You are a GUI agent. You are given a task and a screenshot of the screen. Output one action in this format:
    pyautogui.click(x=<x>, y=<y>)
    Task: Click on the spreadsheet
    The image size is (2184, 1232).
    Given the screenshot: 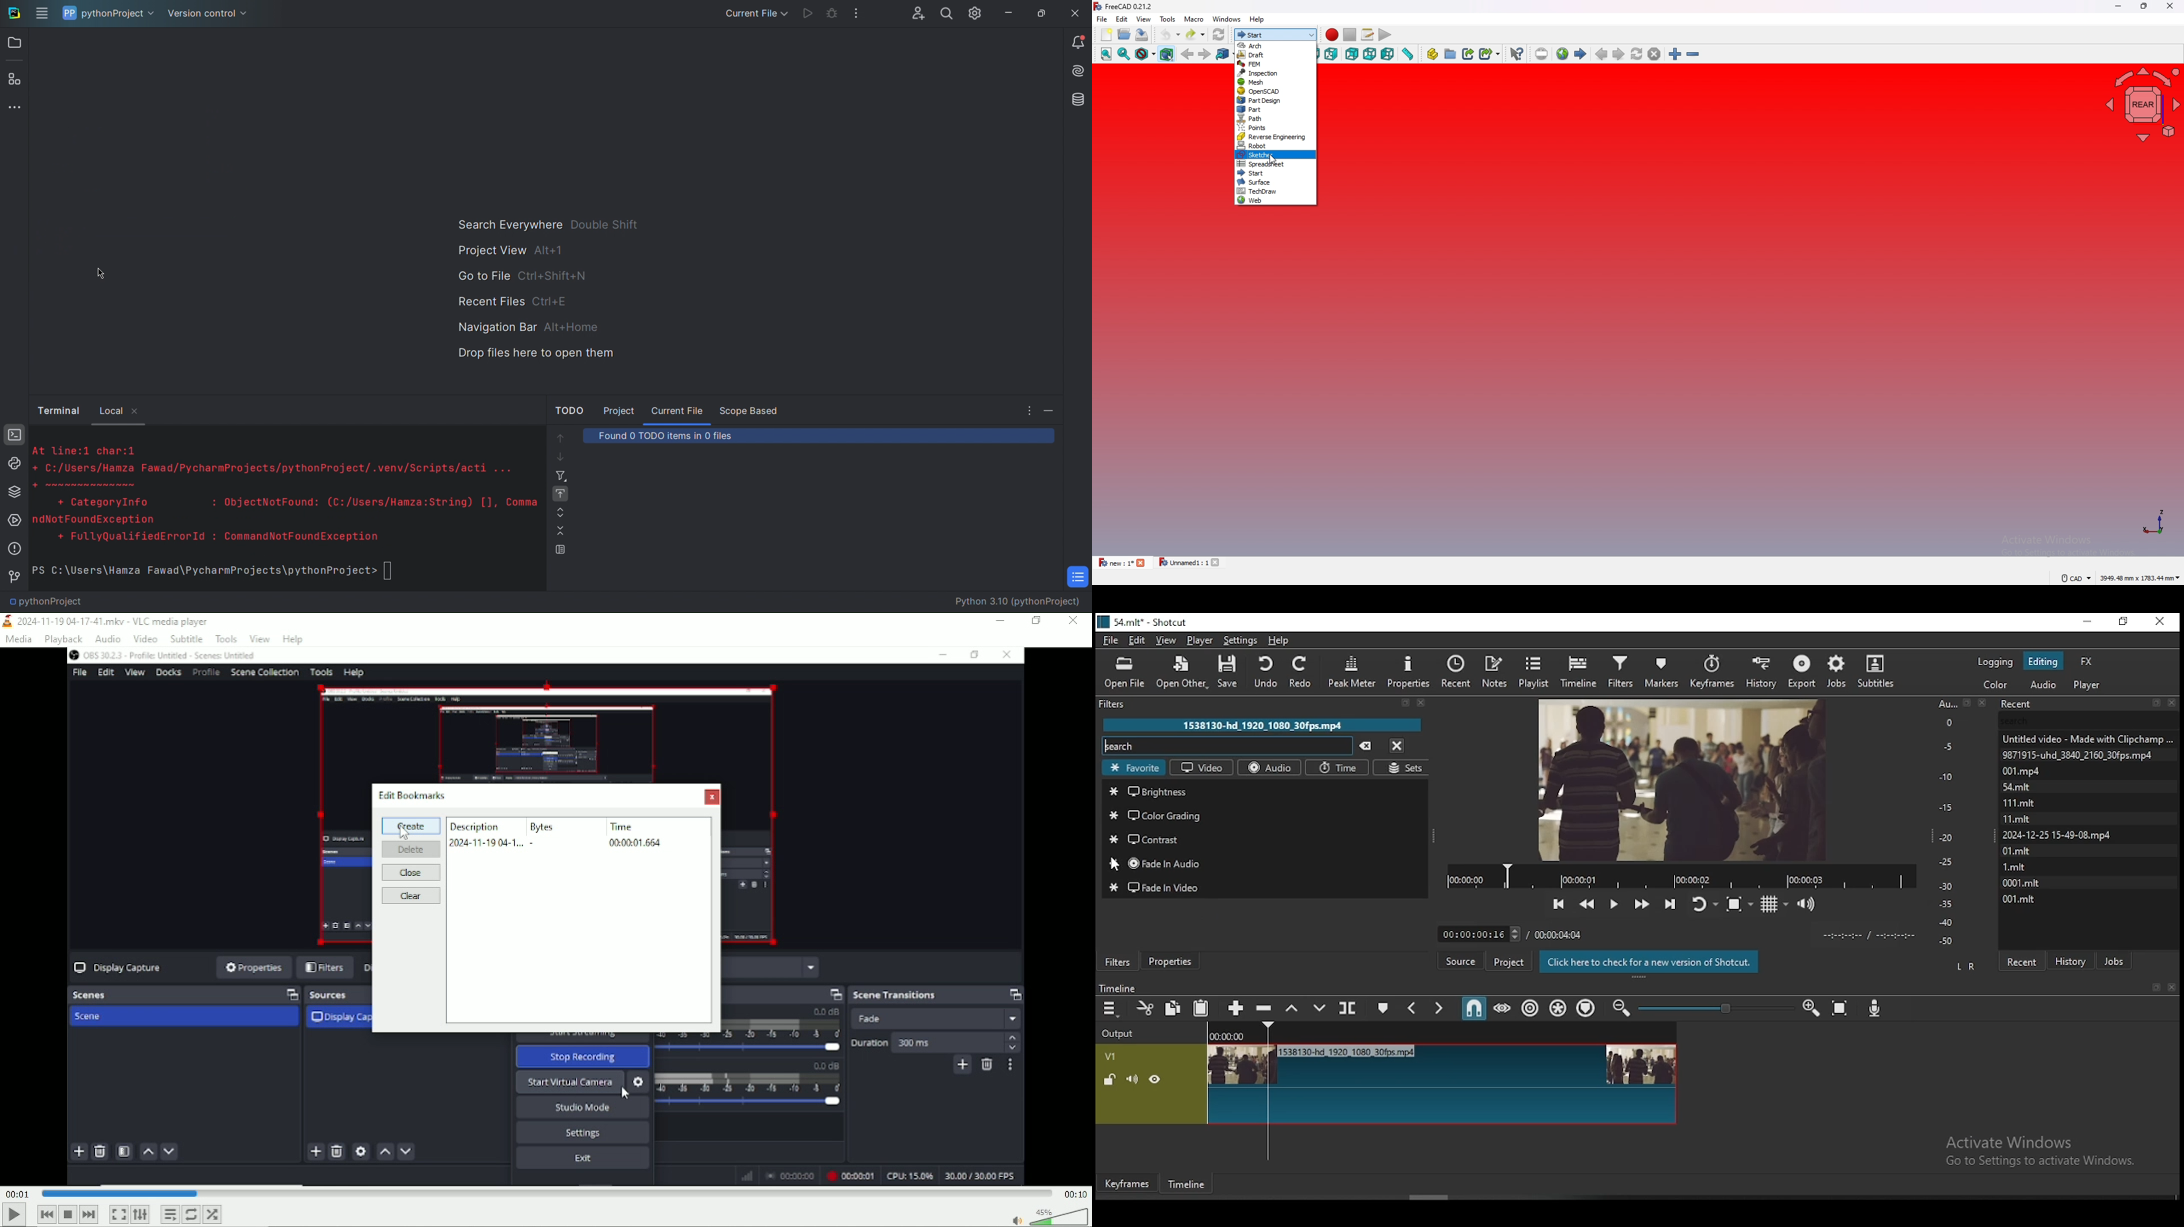 What is the action you would take?
    pyautogui.click(x=1276, y=163)
    